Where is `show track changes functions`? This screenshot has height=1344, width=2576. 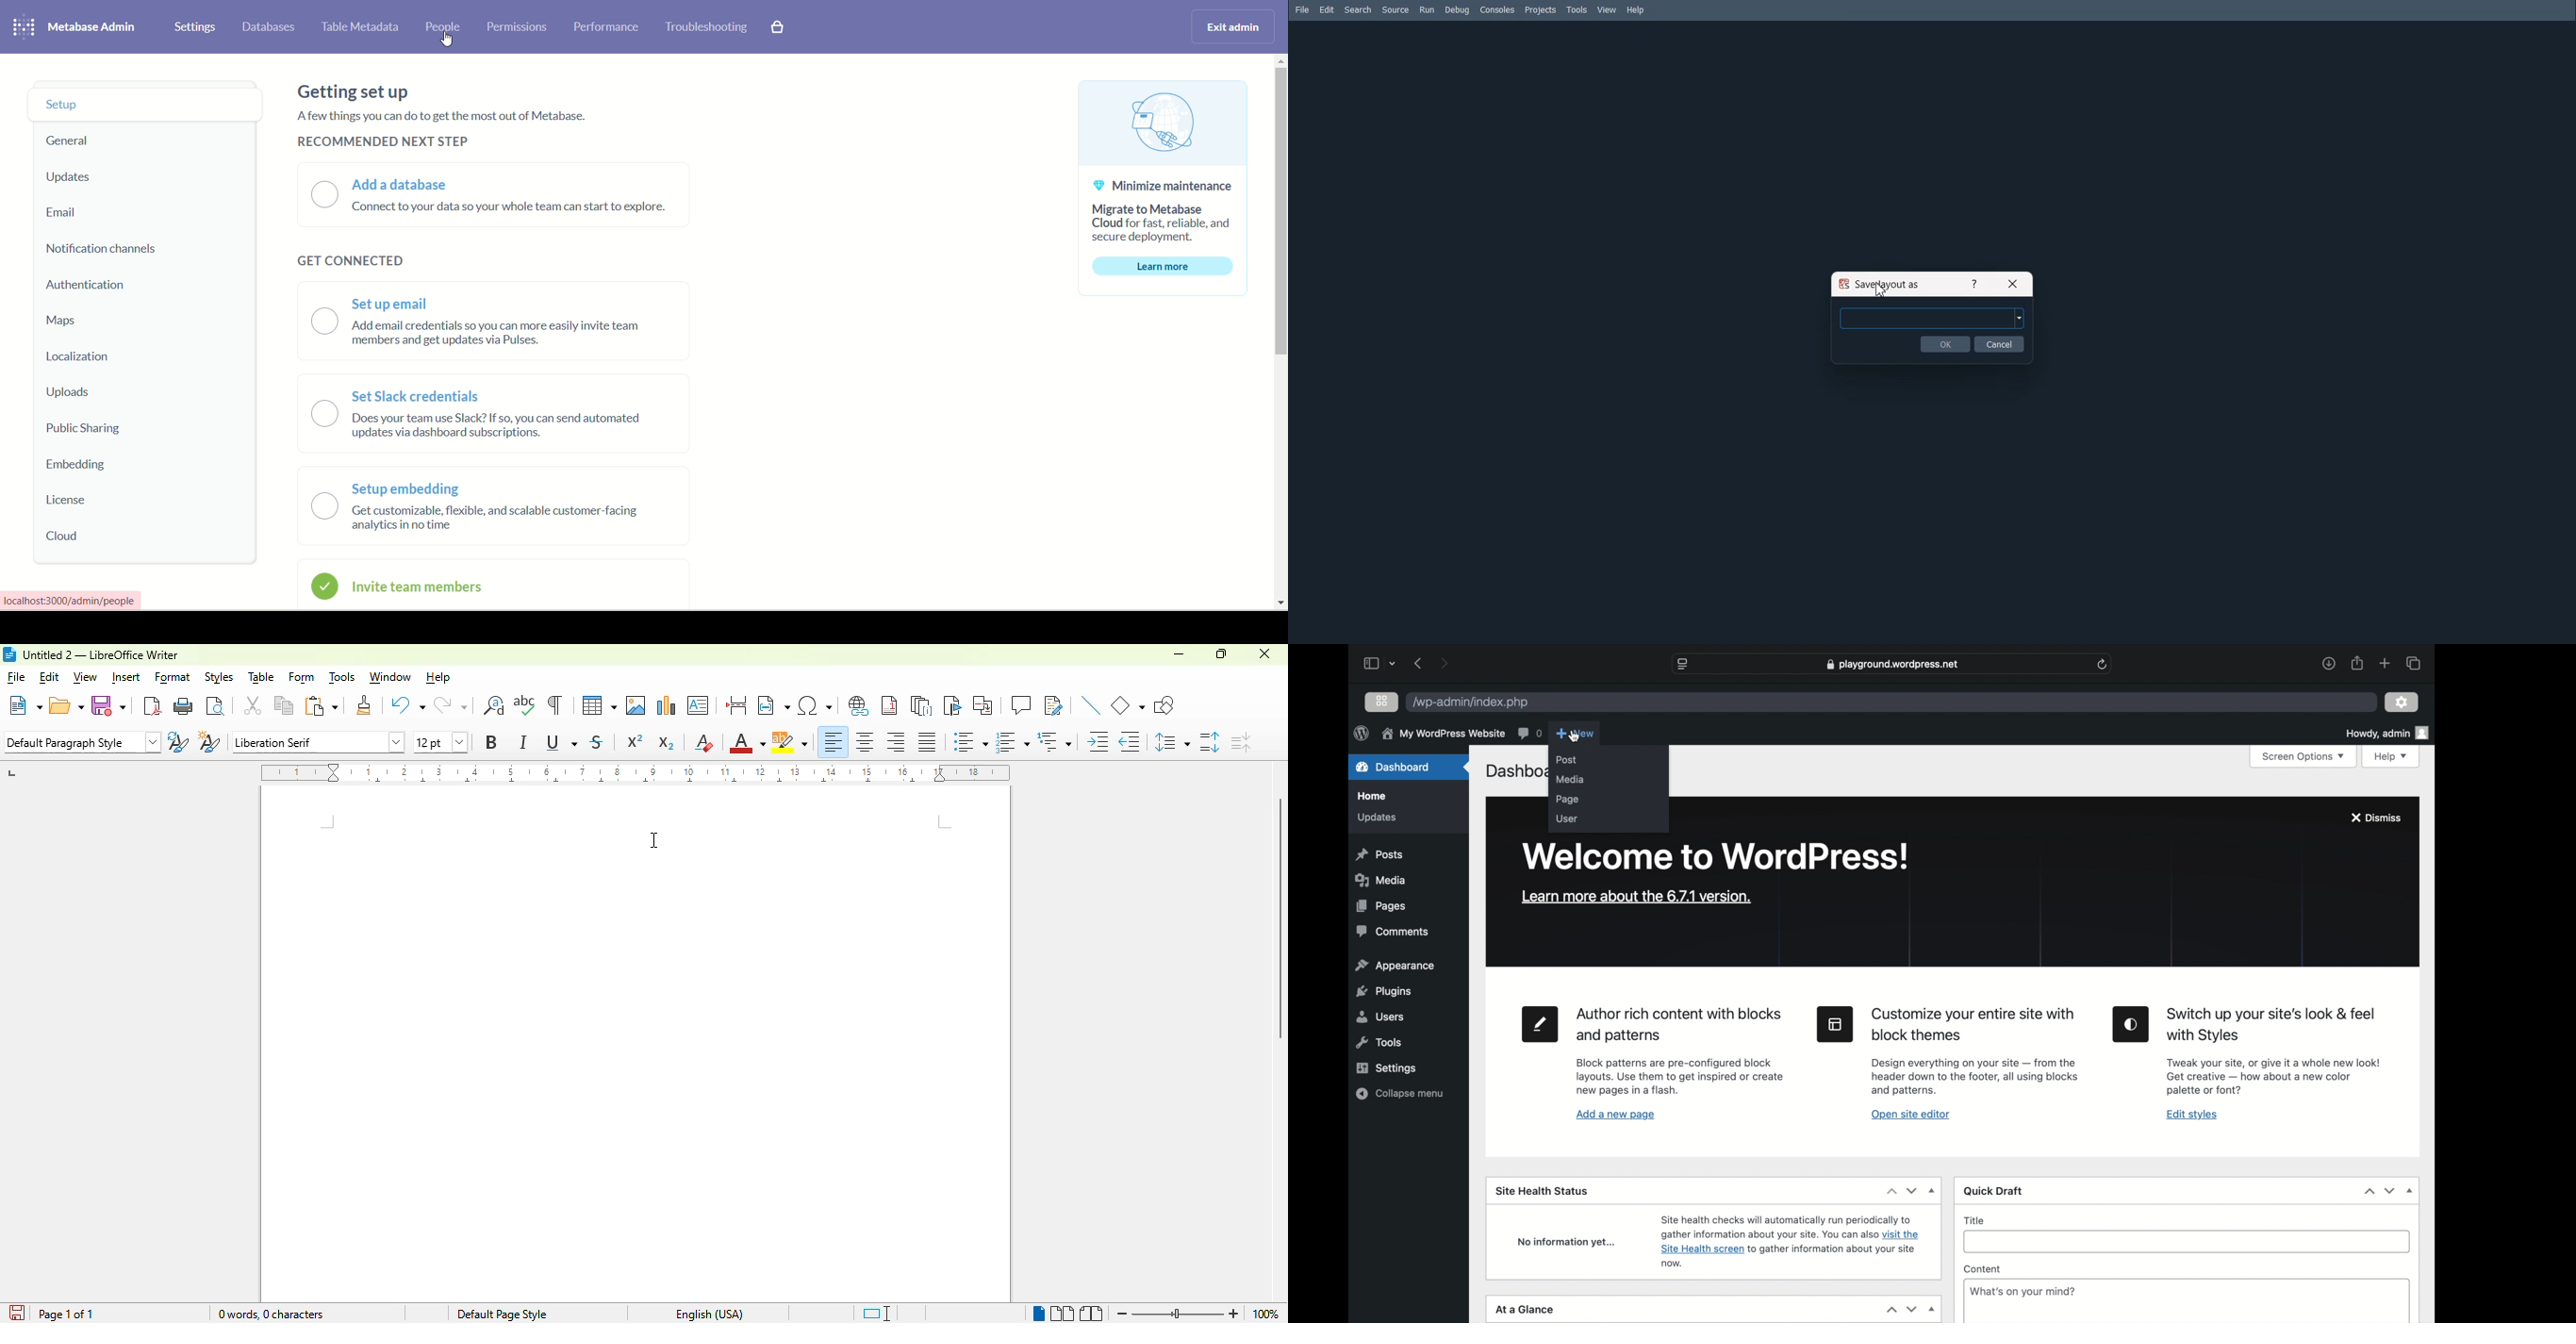
show track changes functions is located at coordinates (1053, 705).